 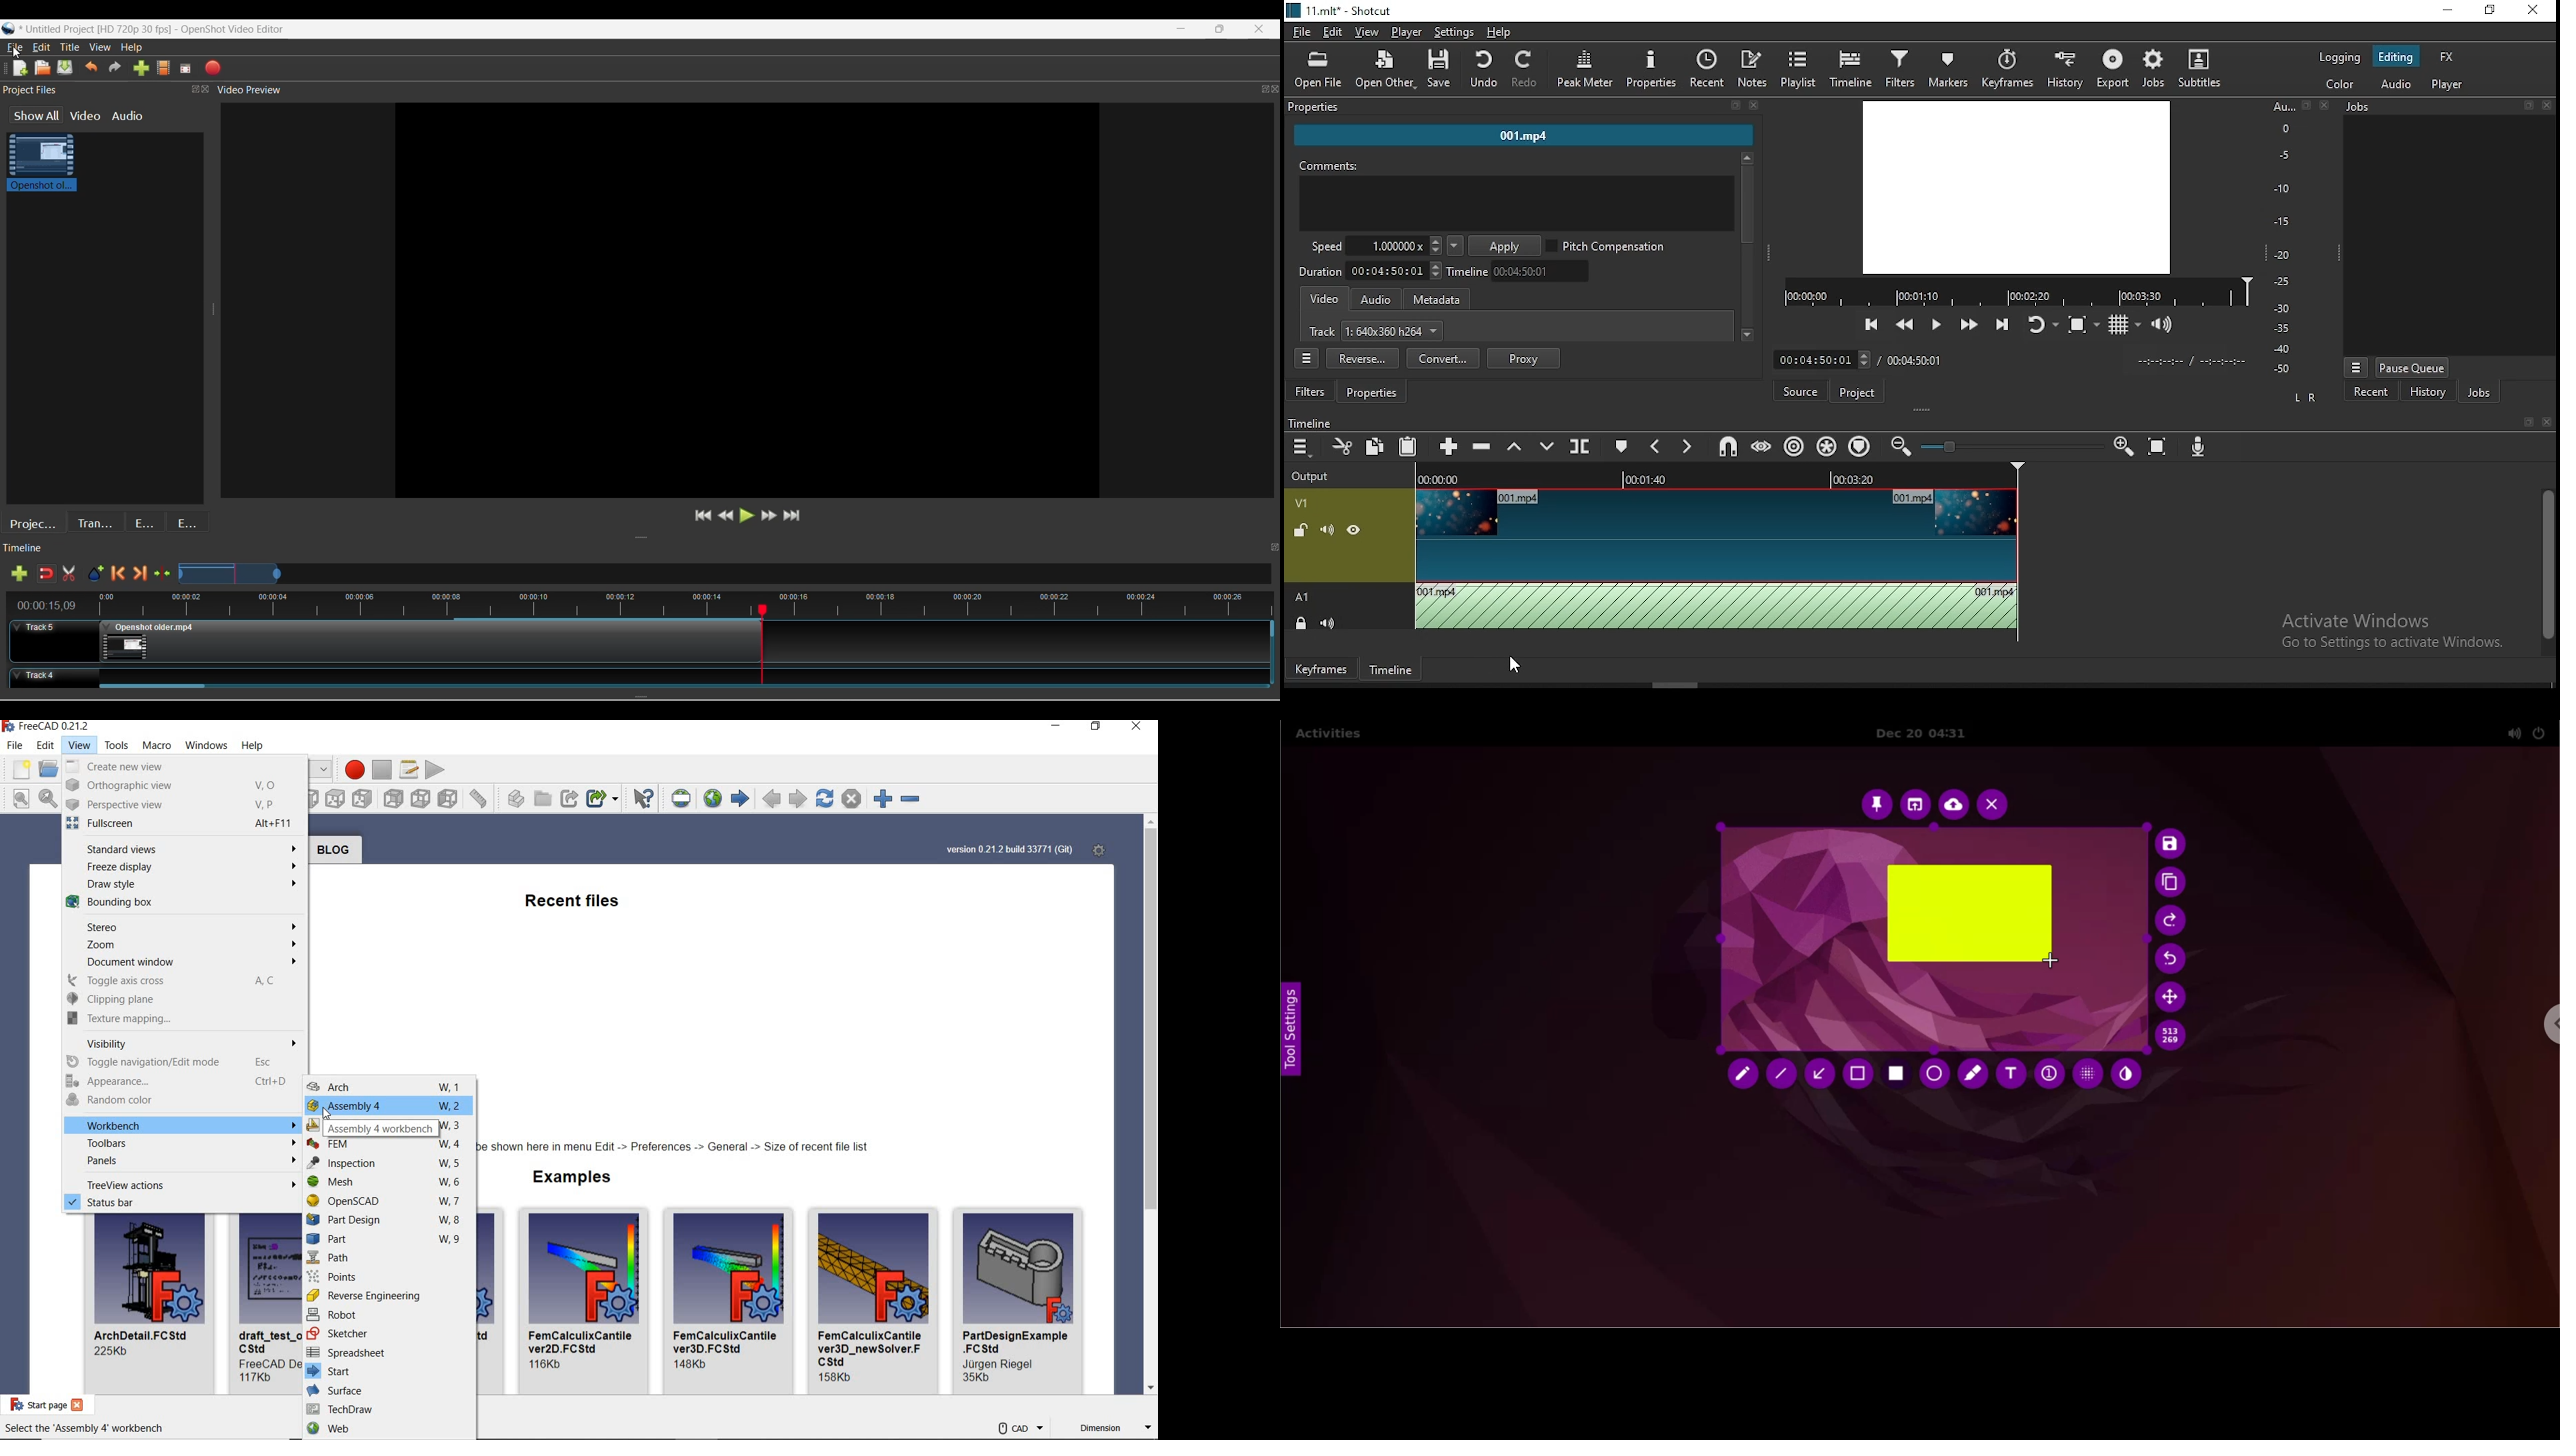 I want to click on undo, so click(x=1485, y=70).